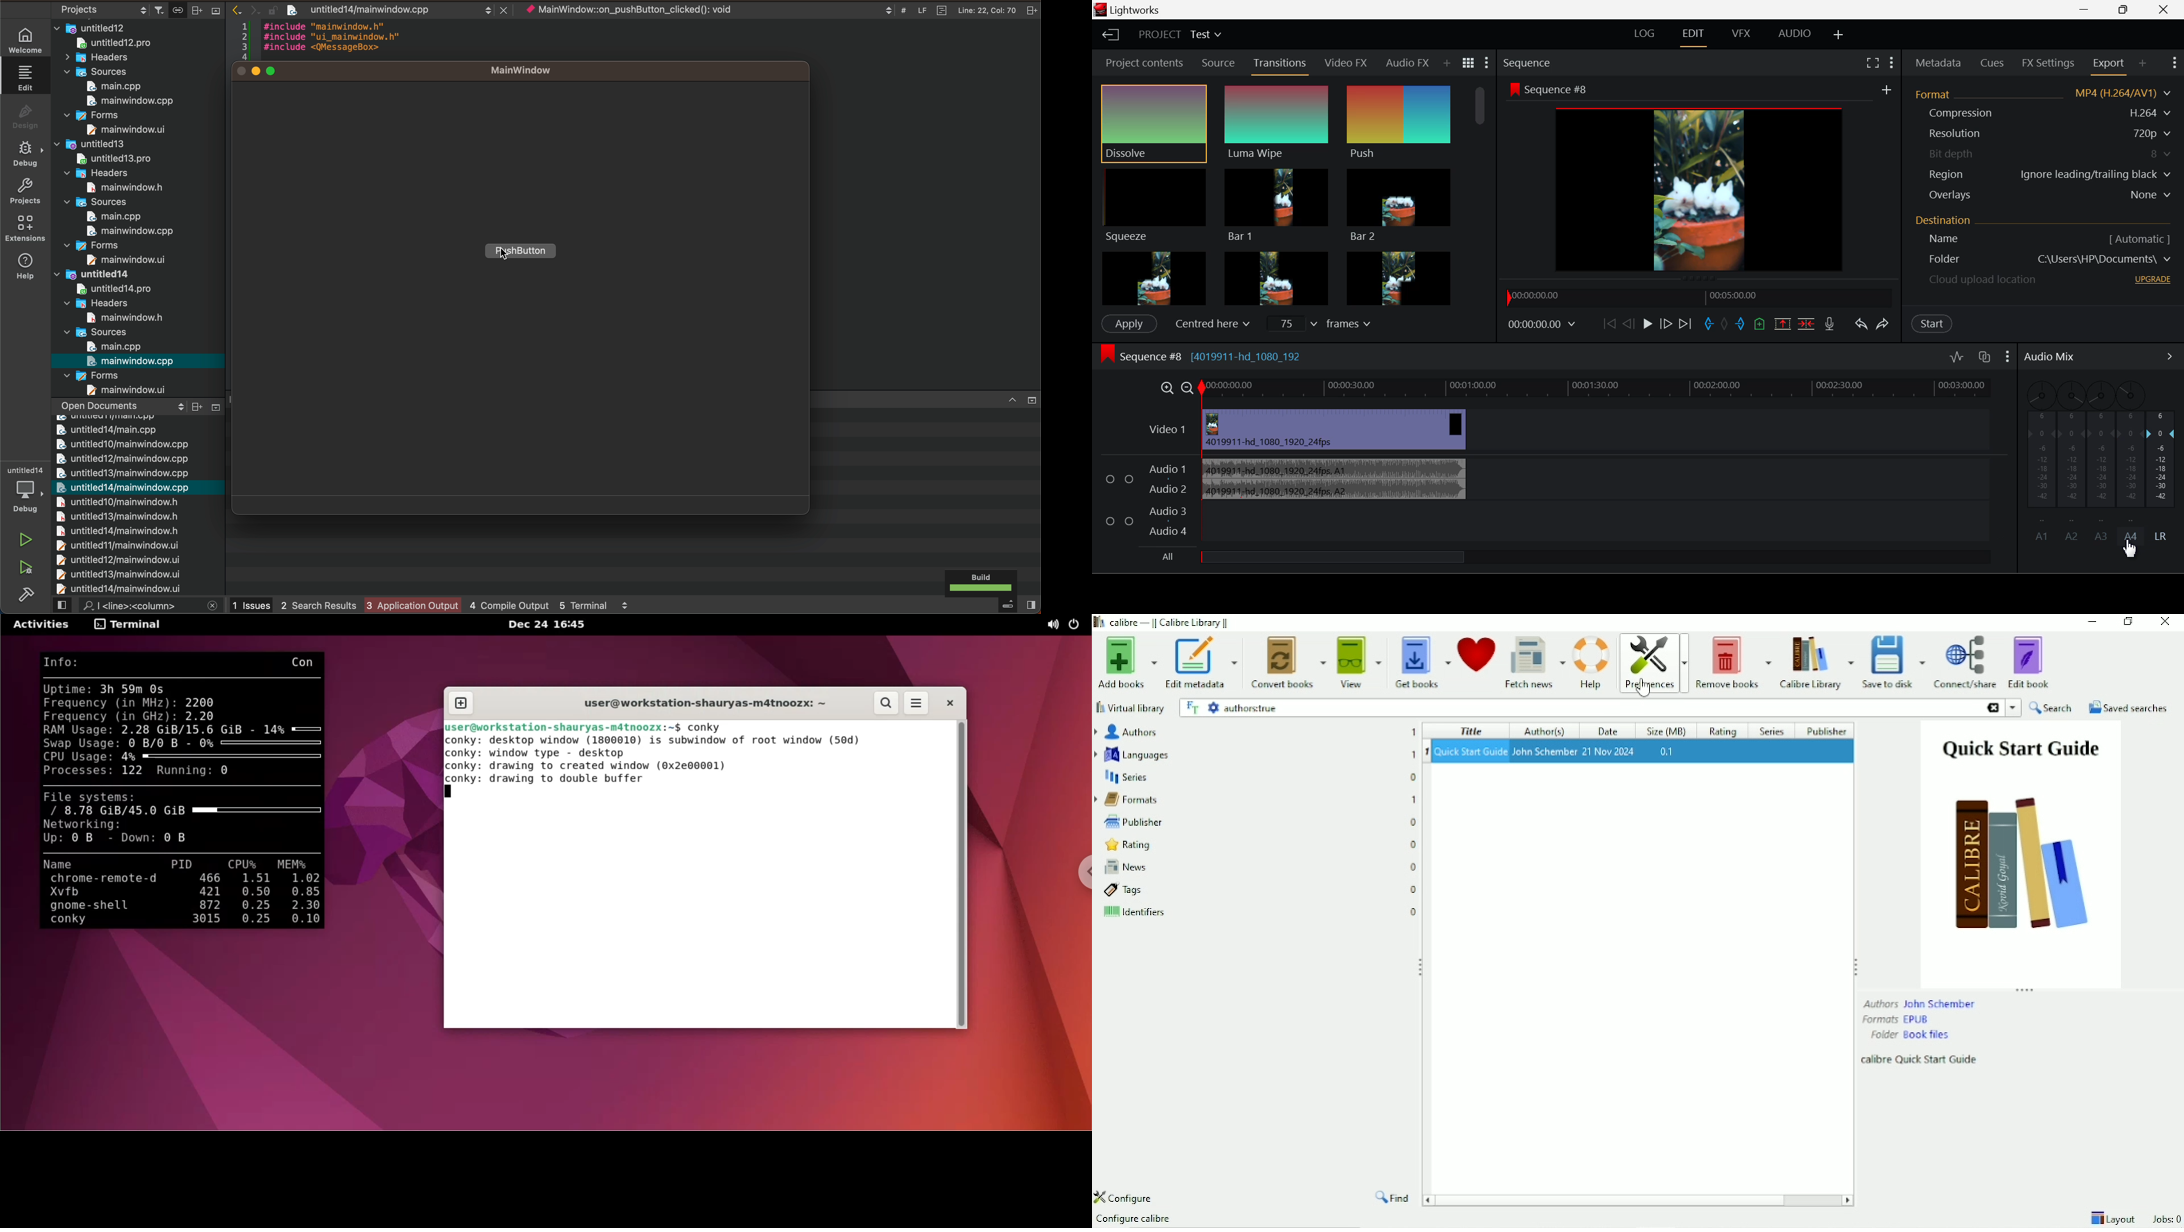 This screenshot has width=2184, height=1232. Describe the element at coordinates (1257, 800) in the screenshot. I see `Formats` at that location.